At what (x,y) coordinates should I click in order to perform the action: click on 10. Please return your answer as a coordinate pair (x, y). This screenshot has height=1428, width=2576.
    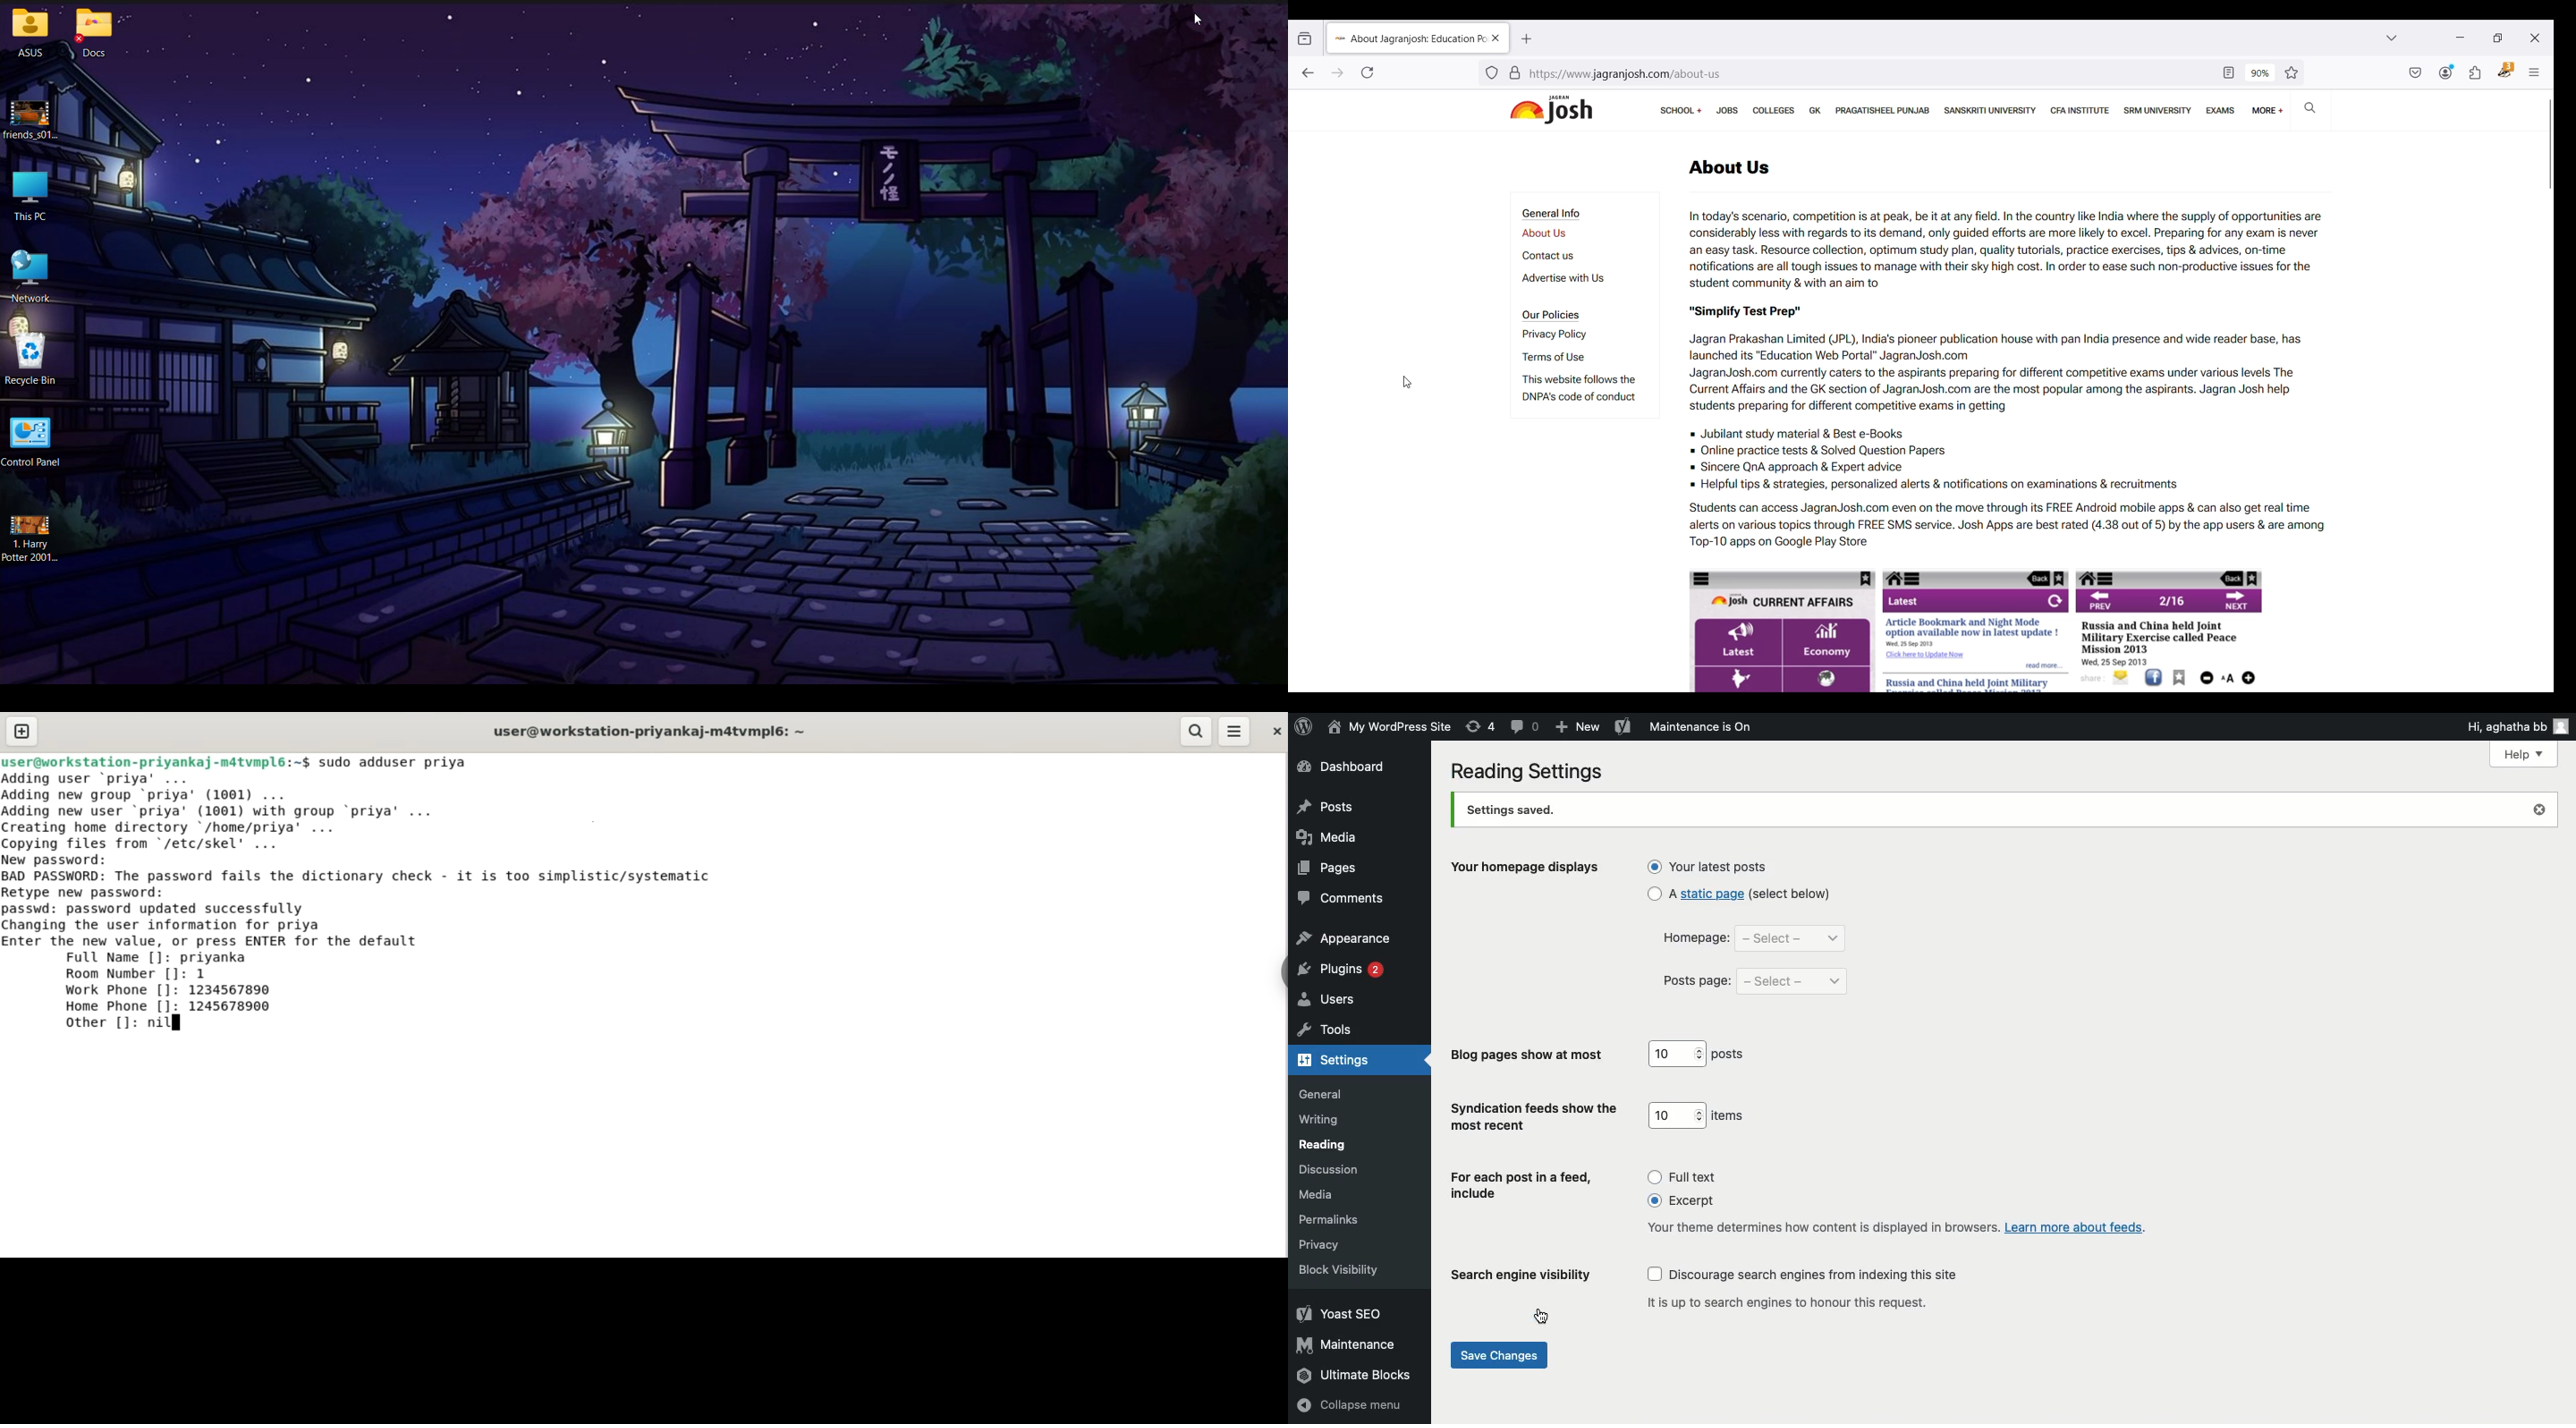
    Looking at the image, I should click on (1676, 1116).